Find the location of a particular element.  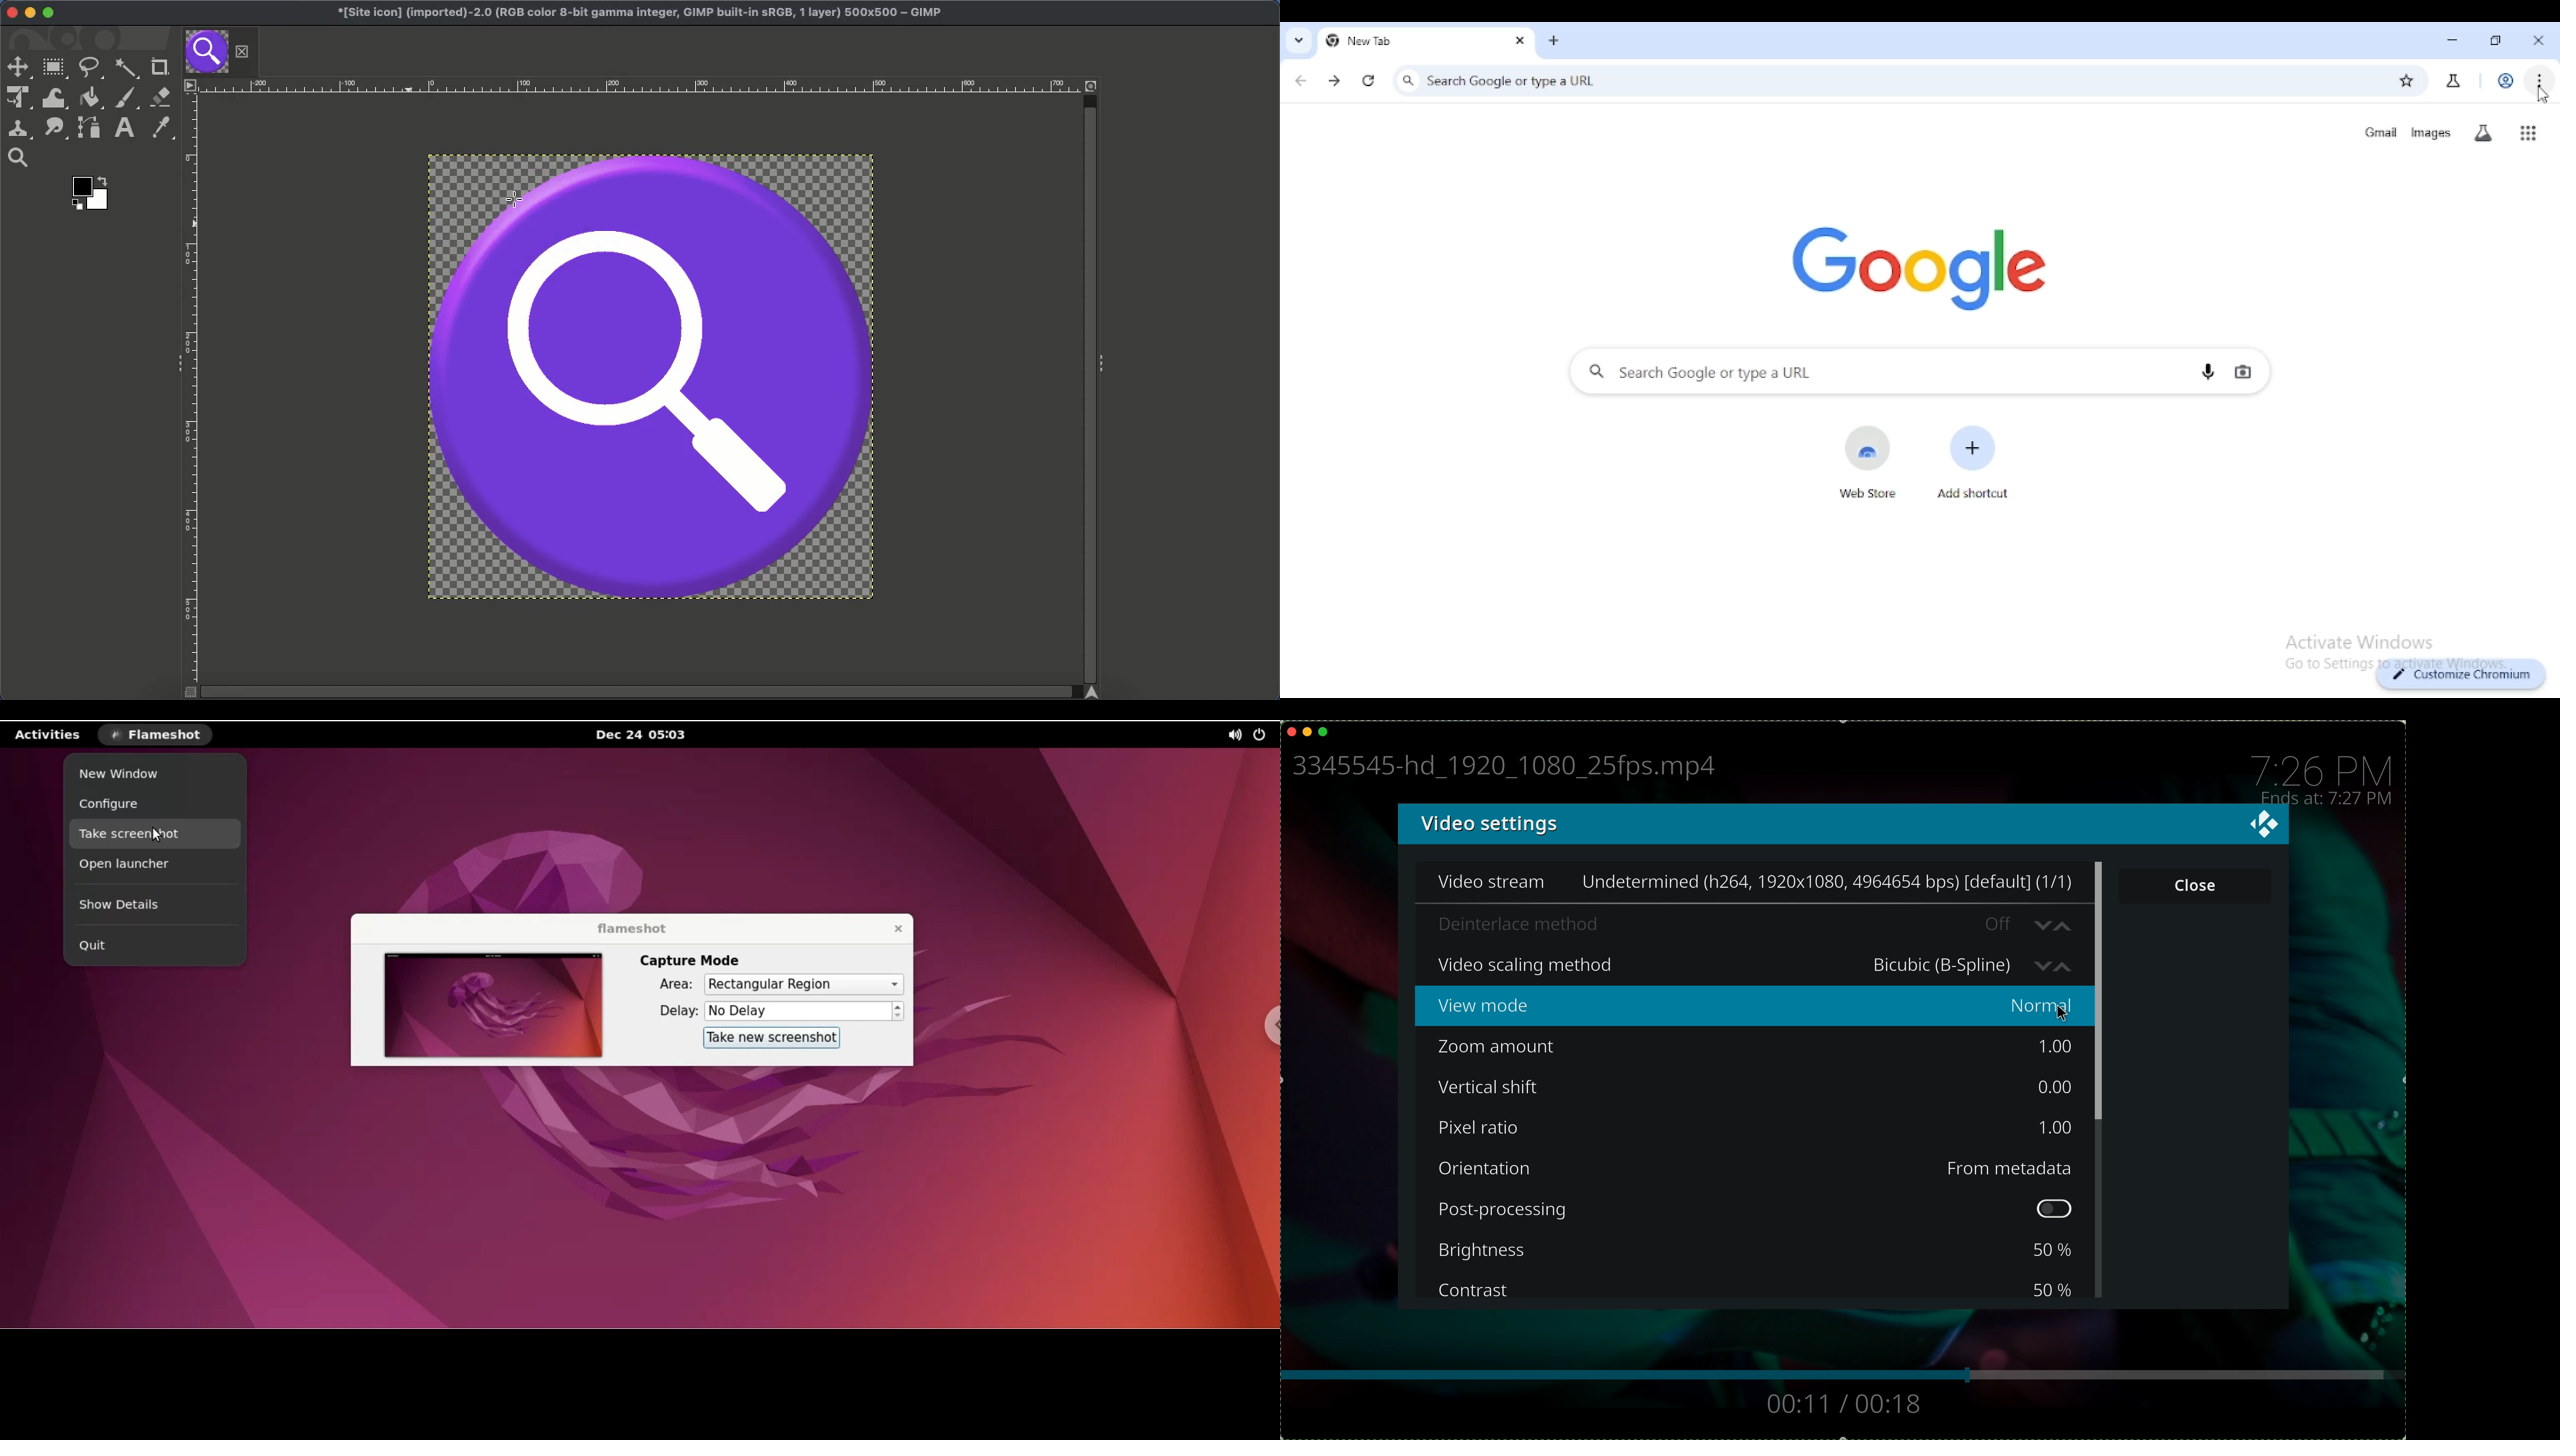

close is located at coordinates (2266, 824).